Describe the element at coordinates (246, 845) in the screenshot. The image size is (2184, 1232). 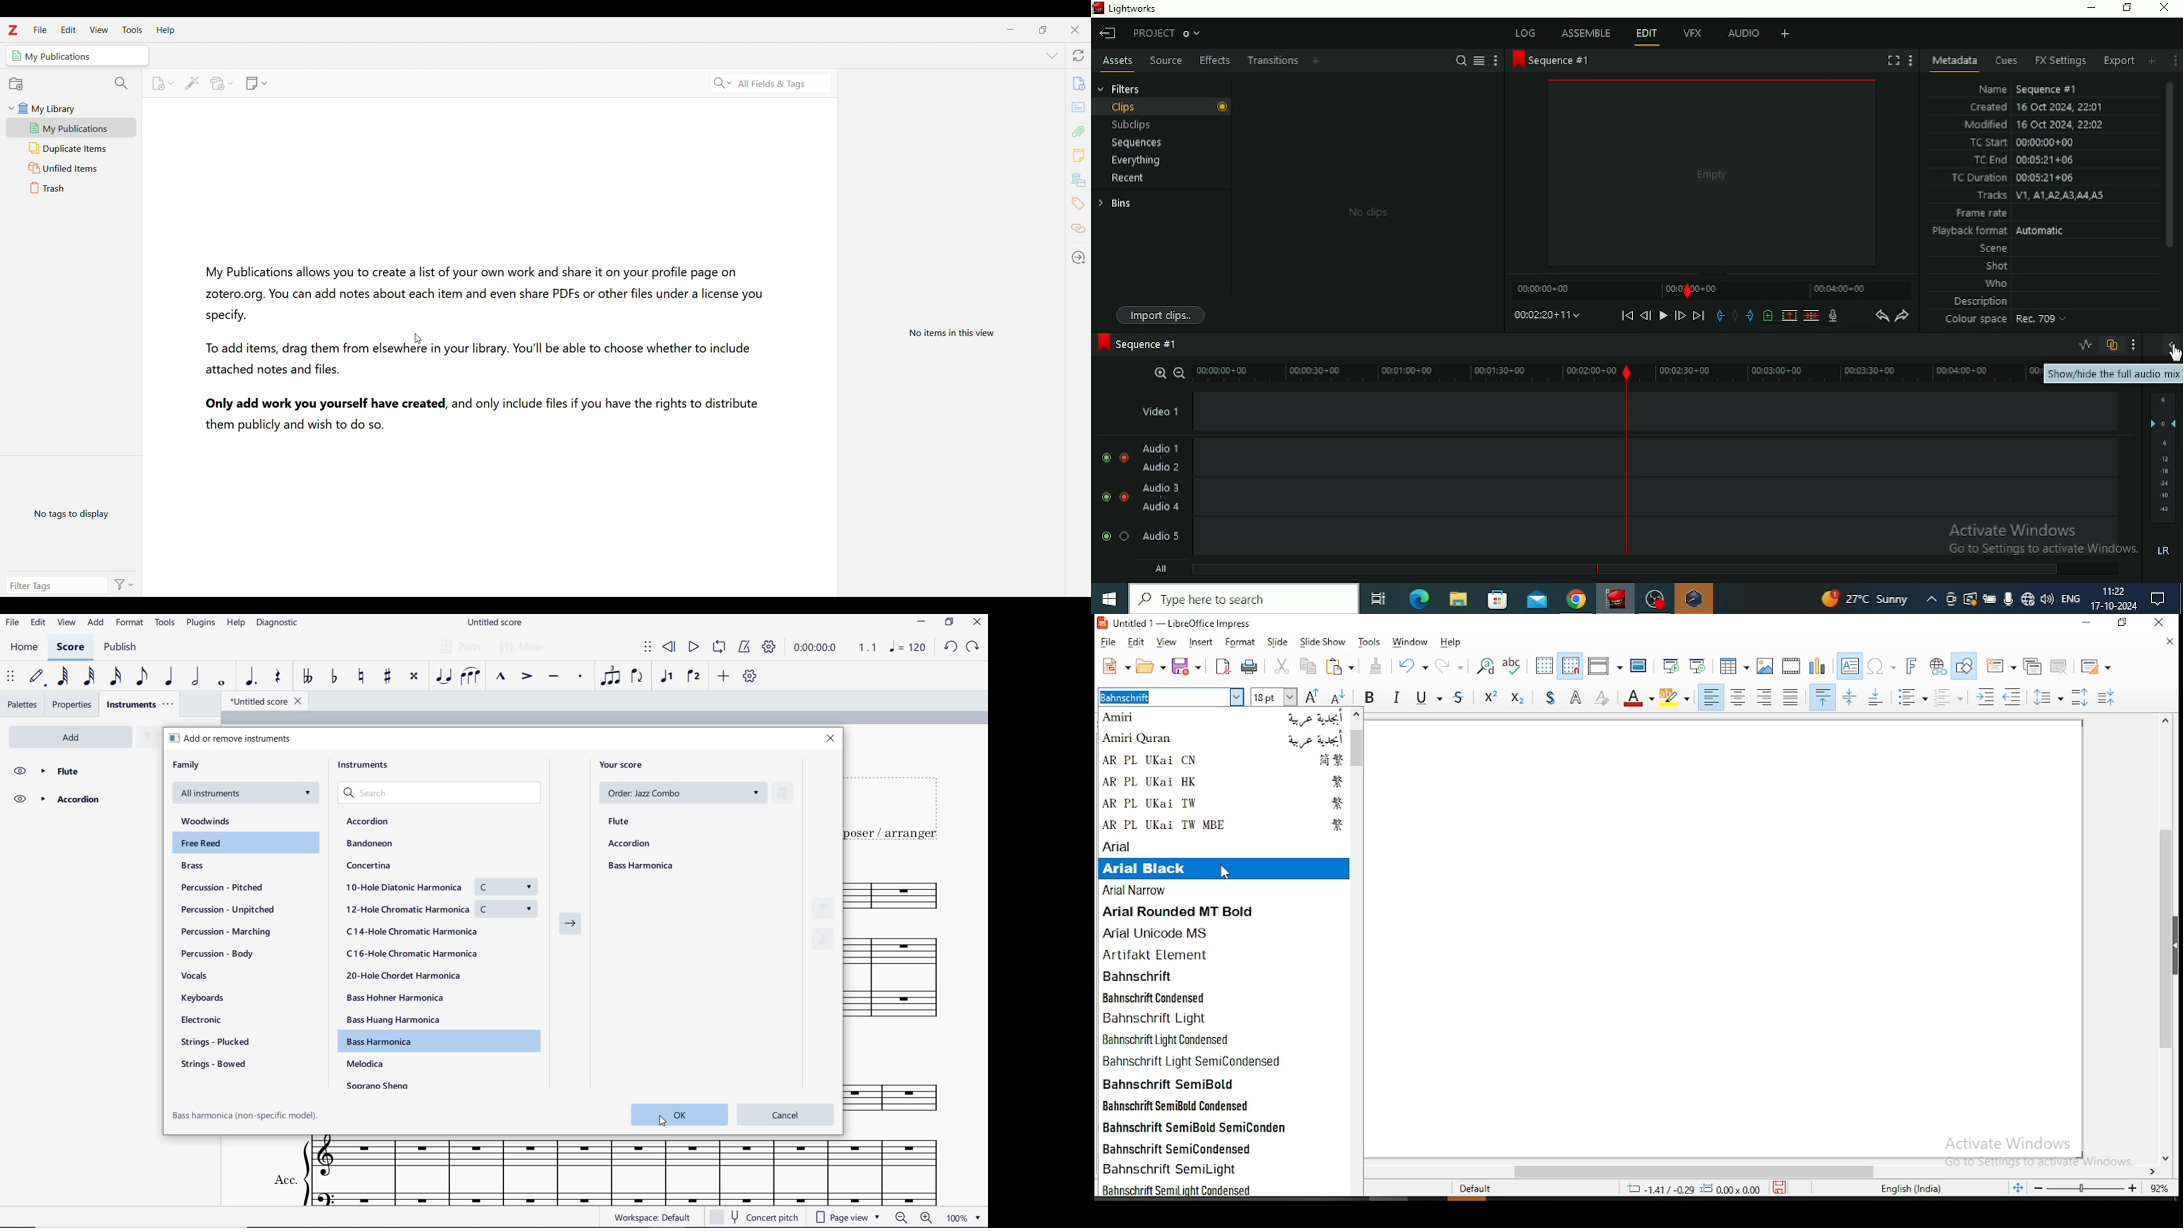
I see `Free Reed` at that location.